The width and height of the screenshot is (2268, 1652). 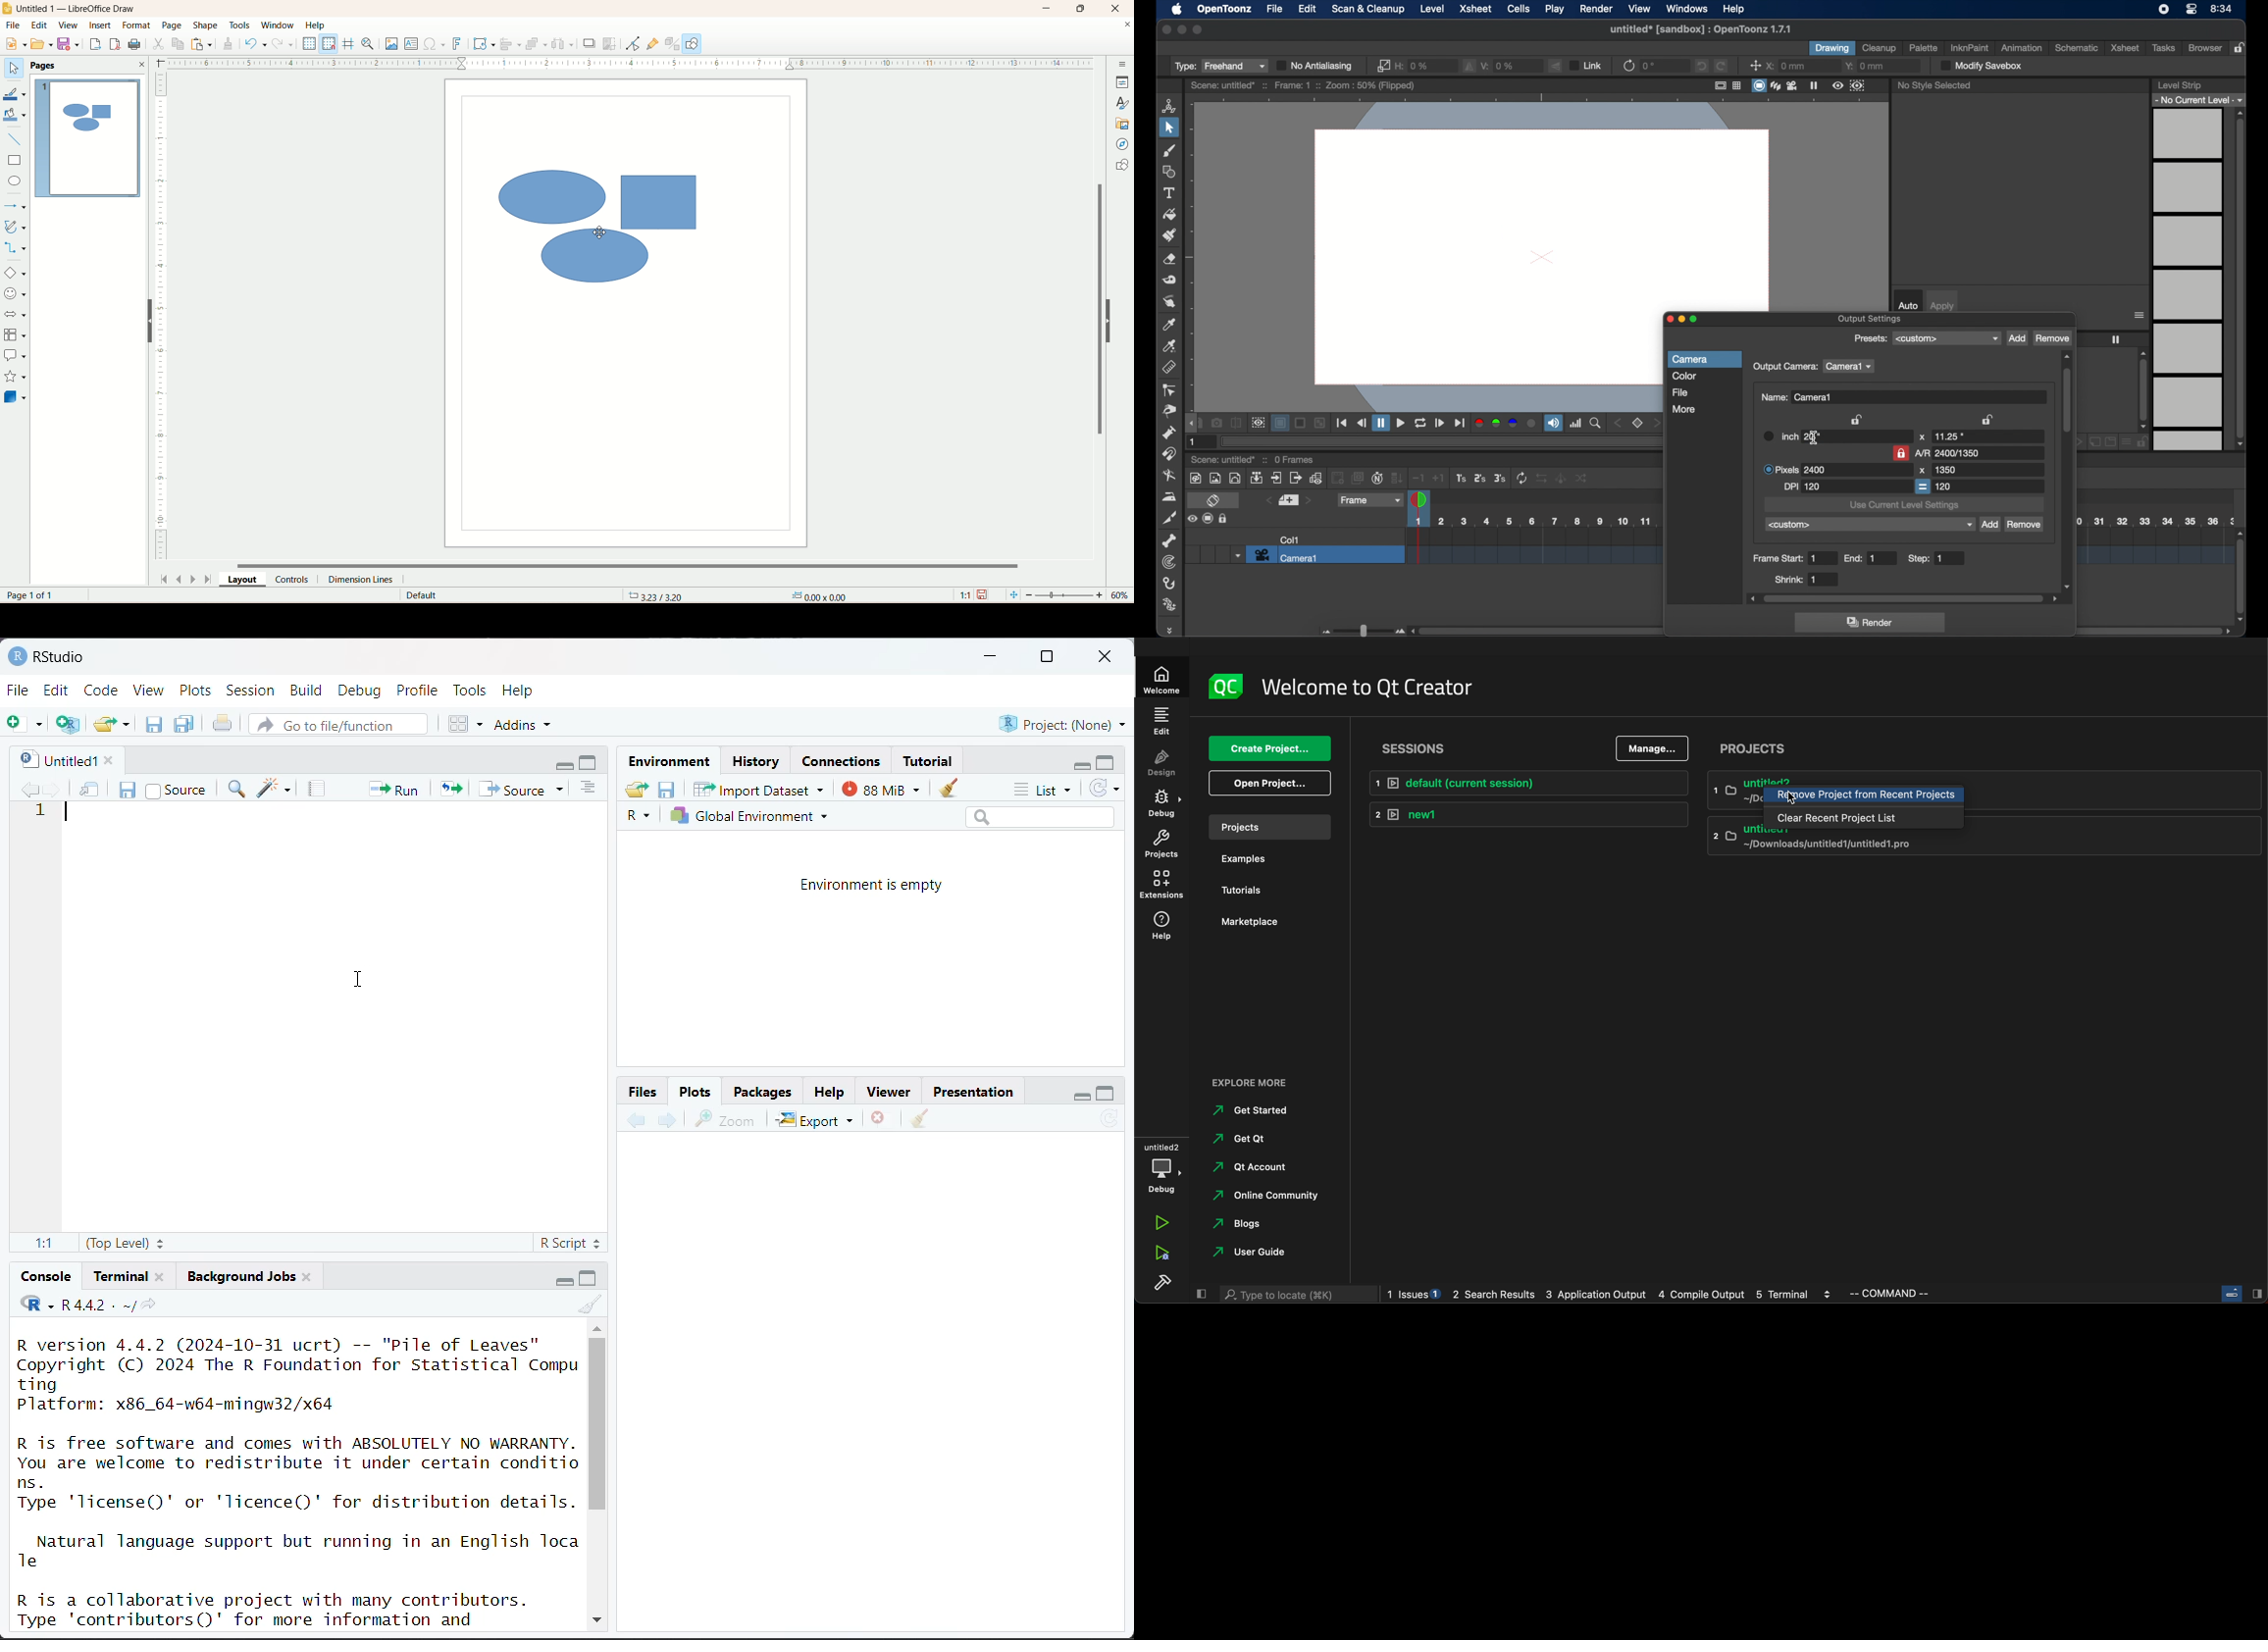 What do you see at coordinates (97, 1305) in the screenshot?
I see `R 4.4.2 . ~/` at bounding box center [97, 1305].